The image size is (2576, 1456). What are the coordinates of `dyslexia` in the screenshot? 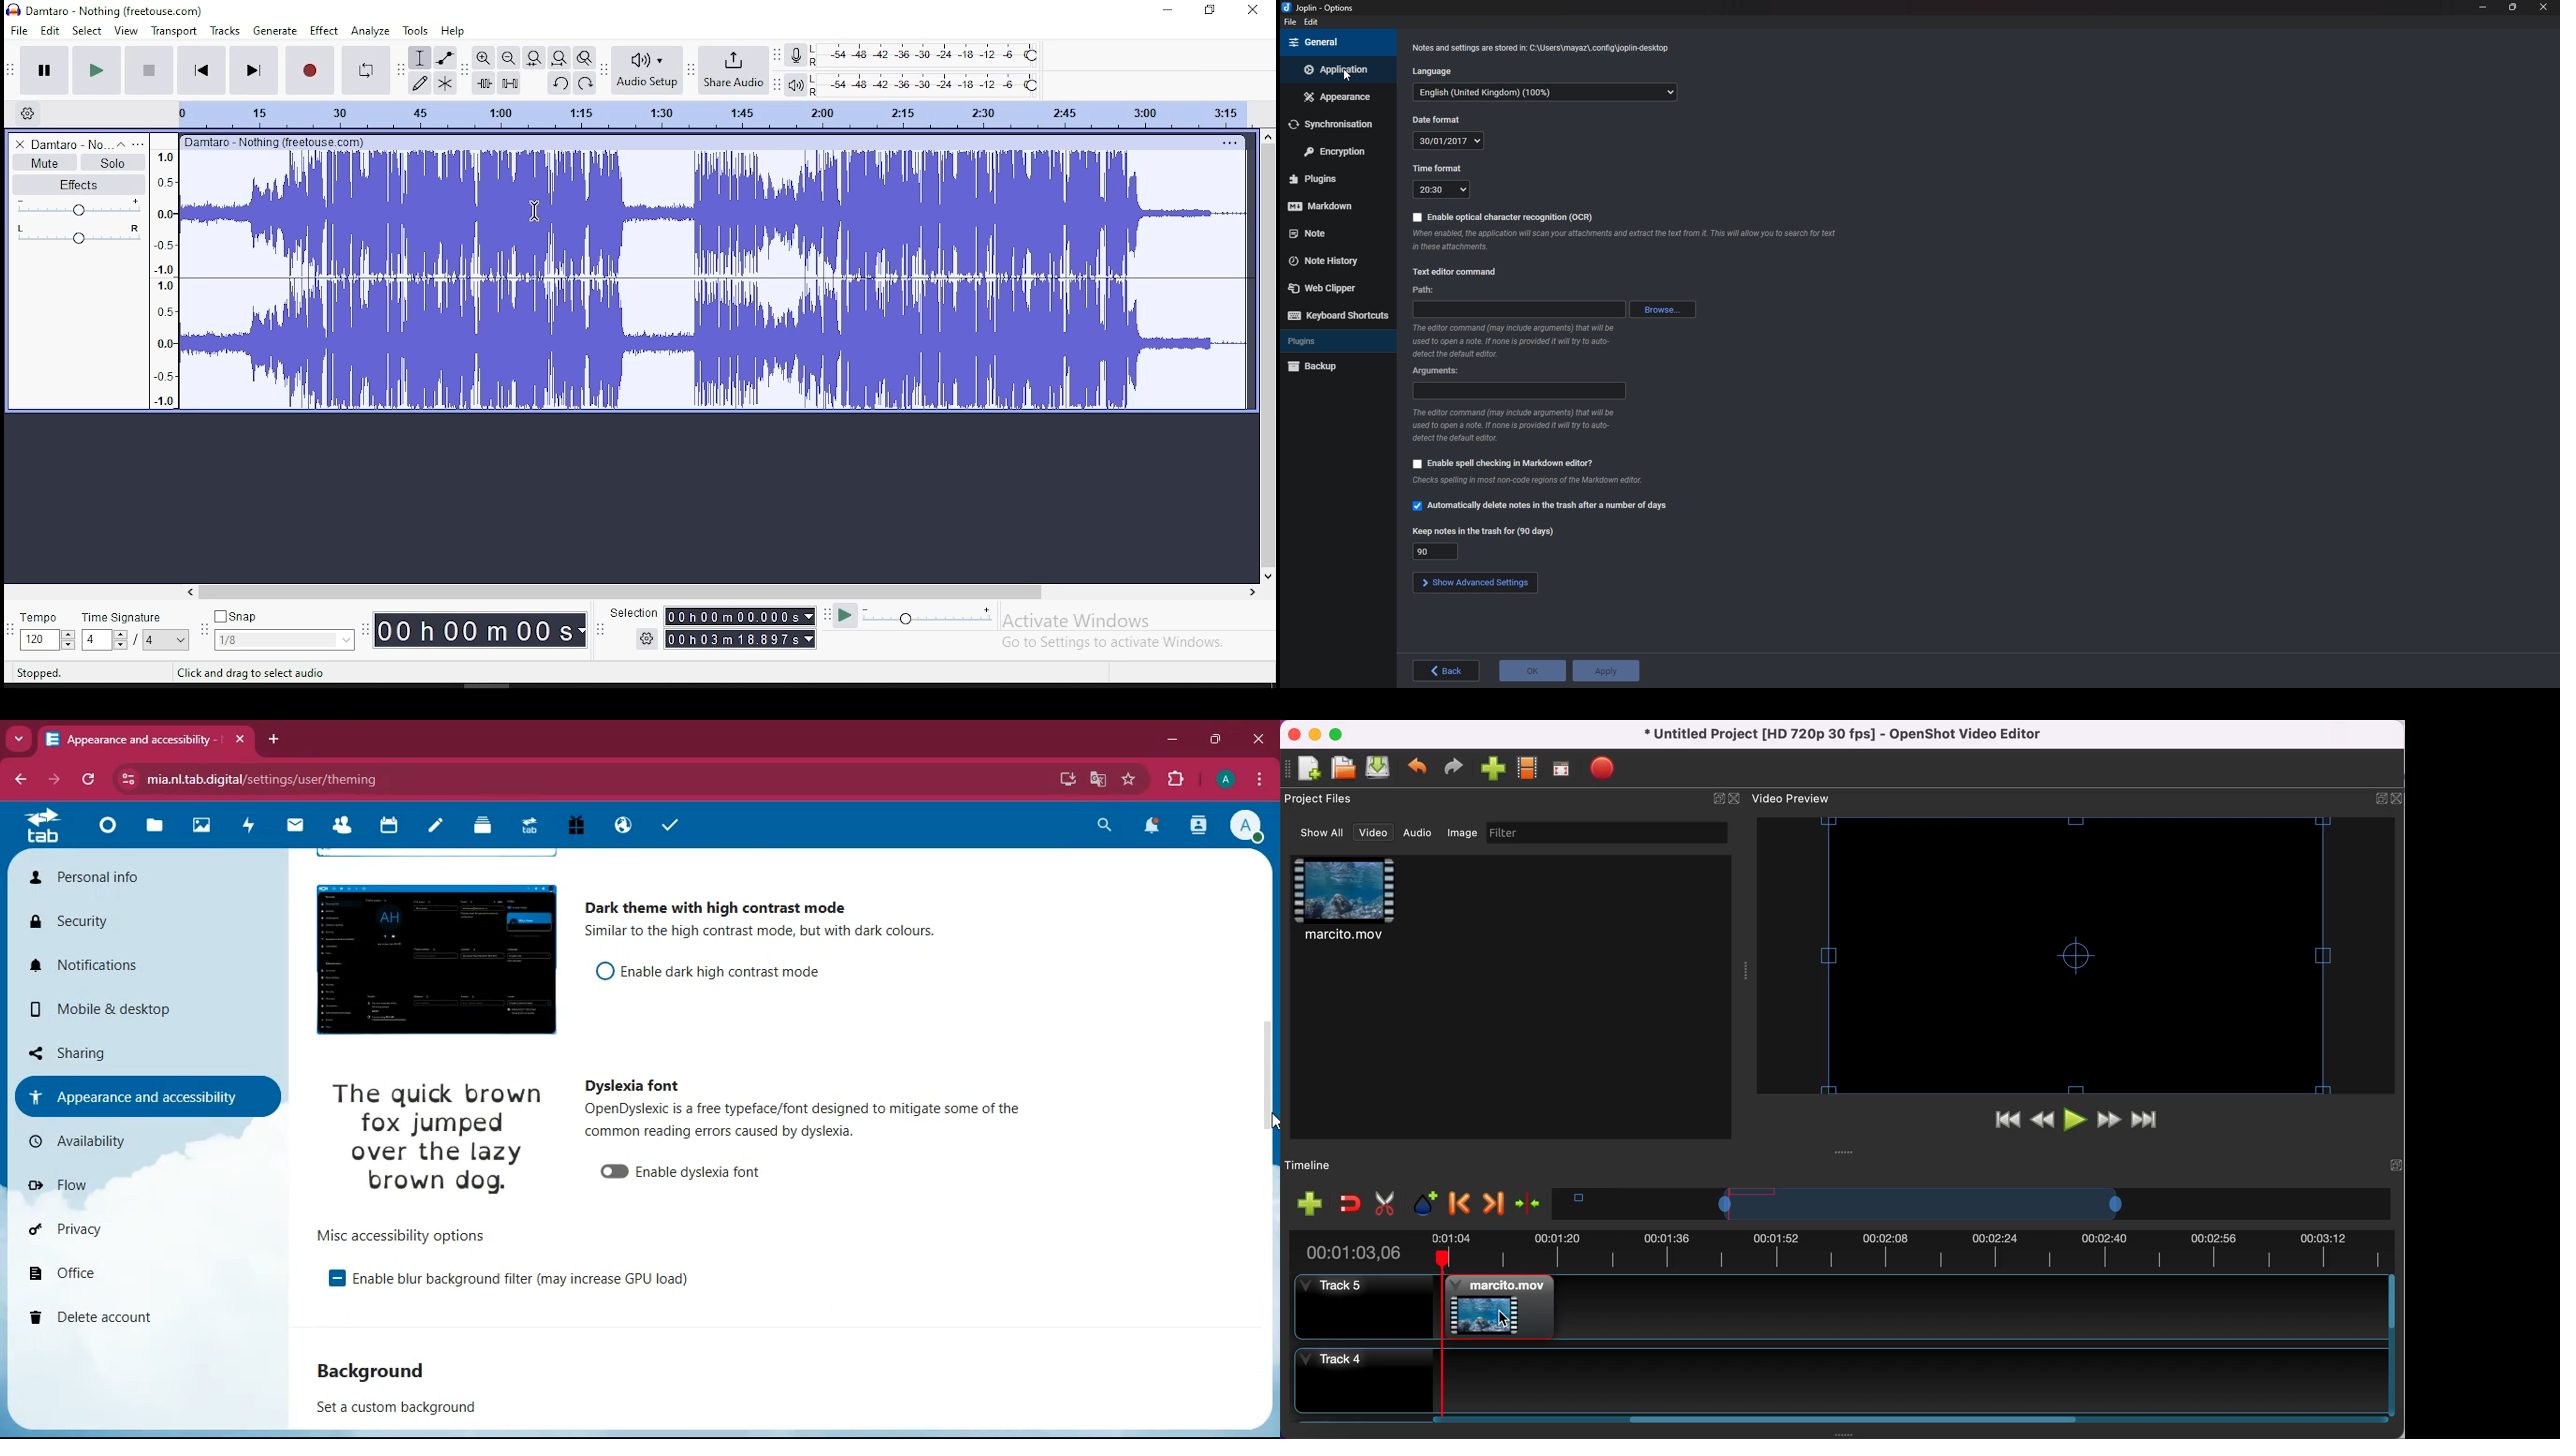 It's located at (631, 1085).